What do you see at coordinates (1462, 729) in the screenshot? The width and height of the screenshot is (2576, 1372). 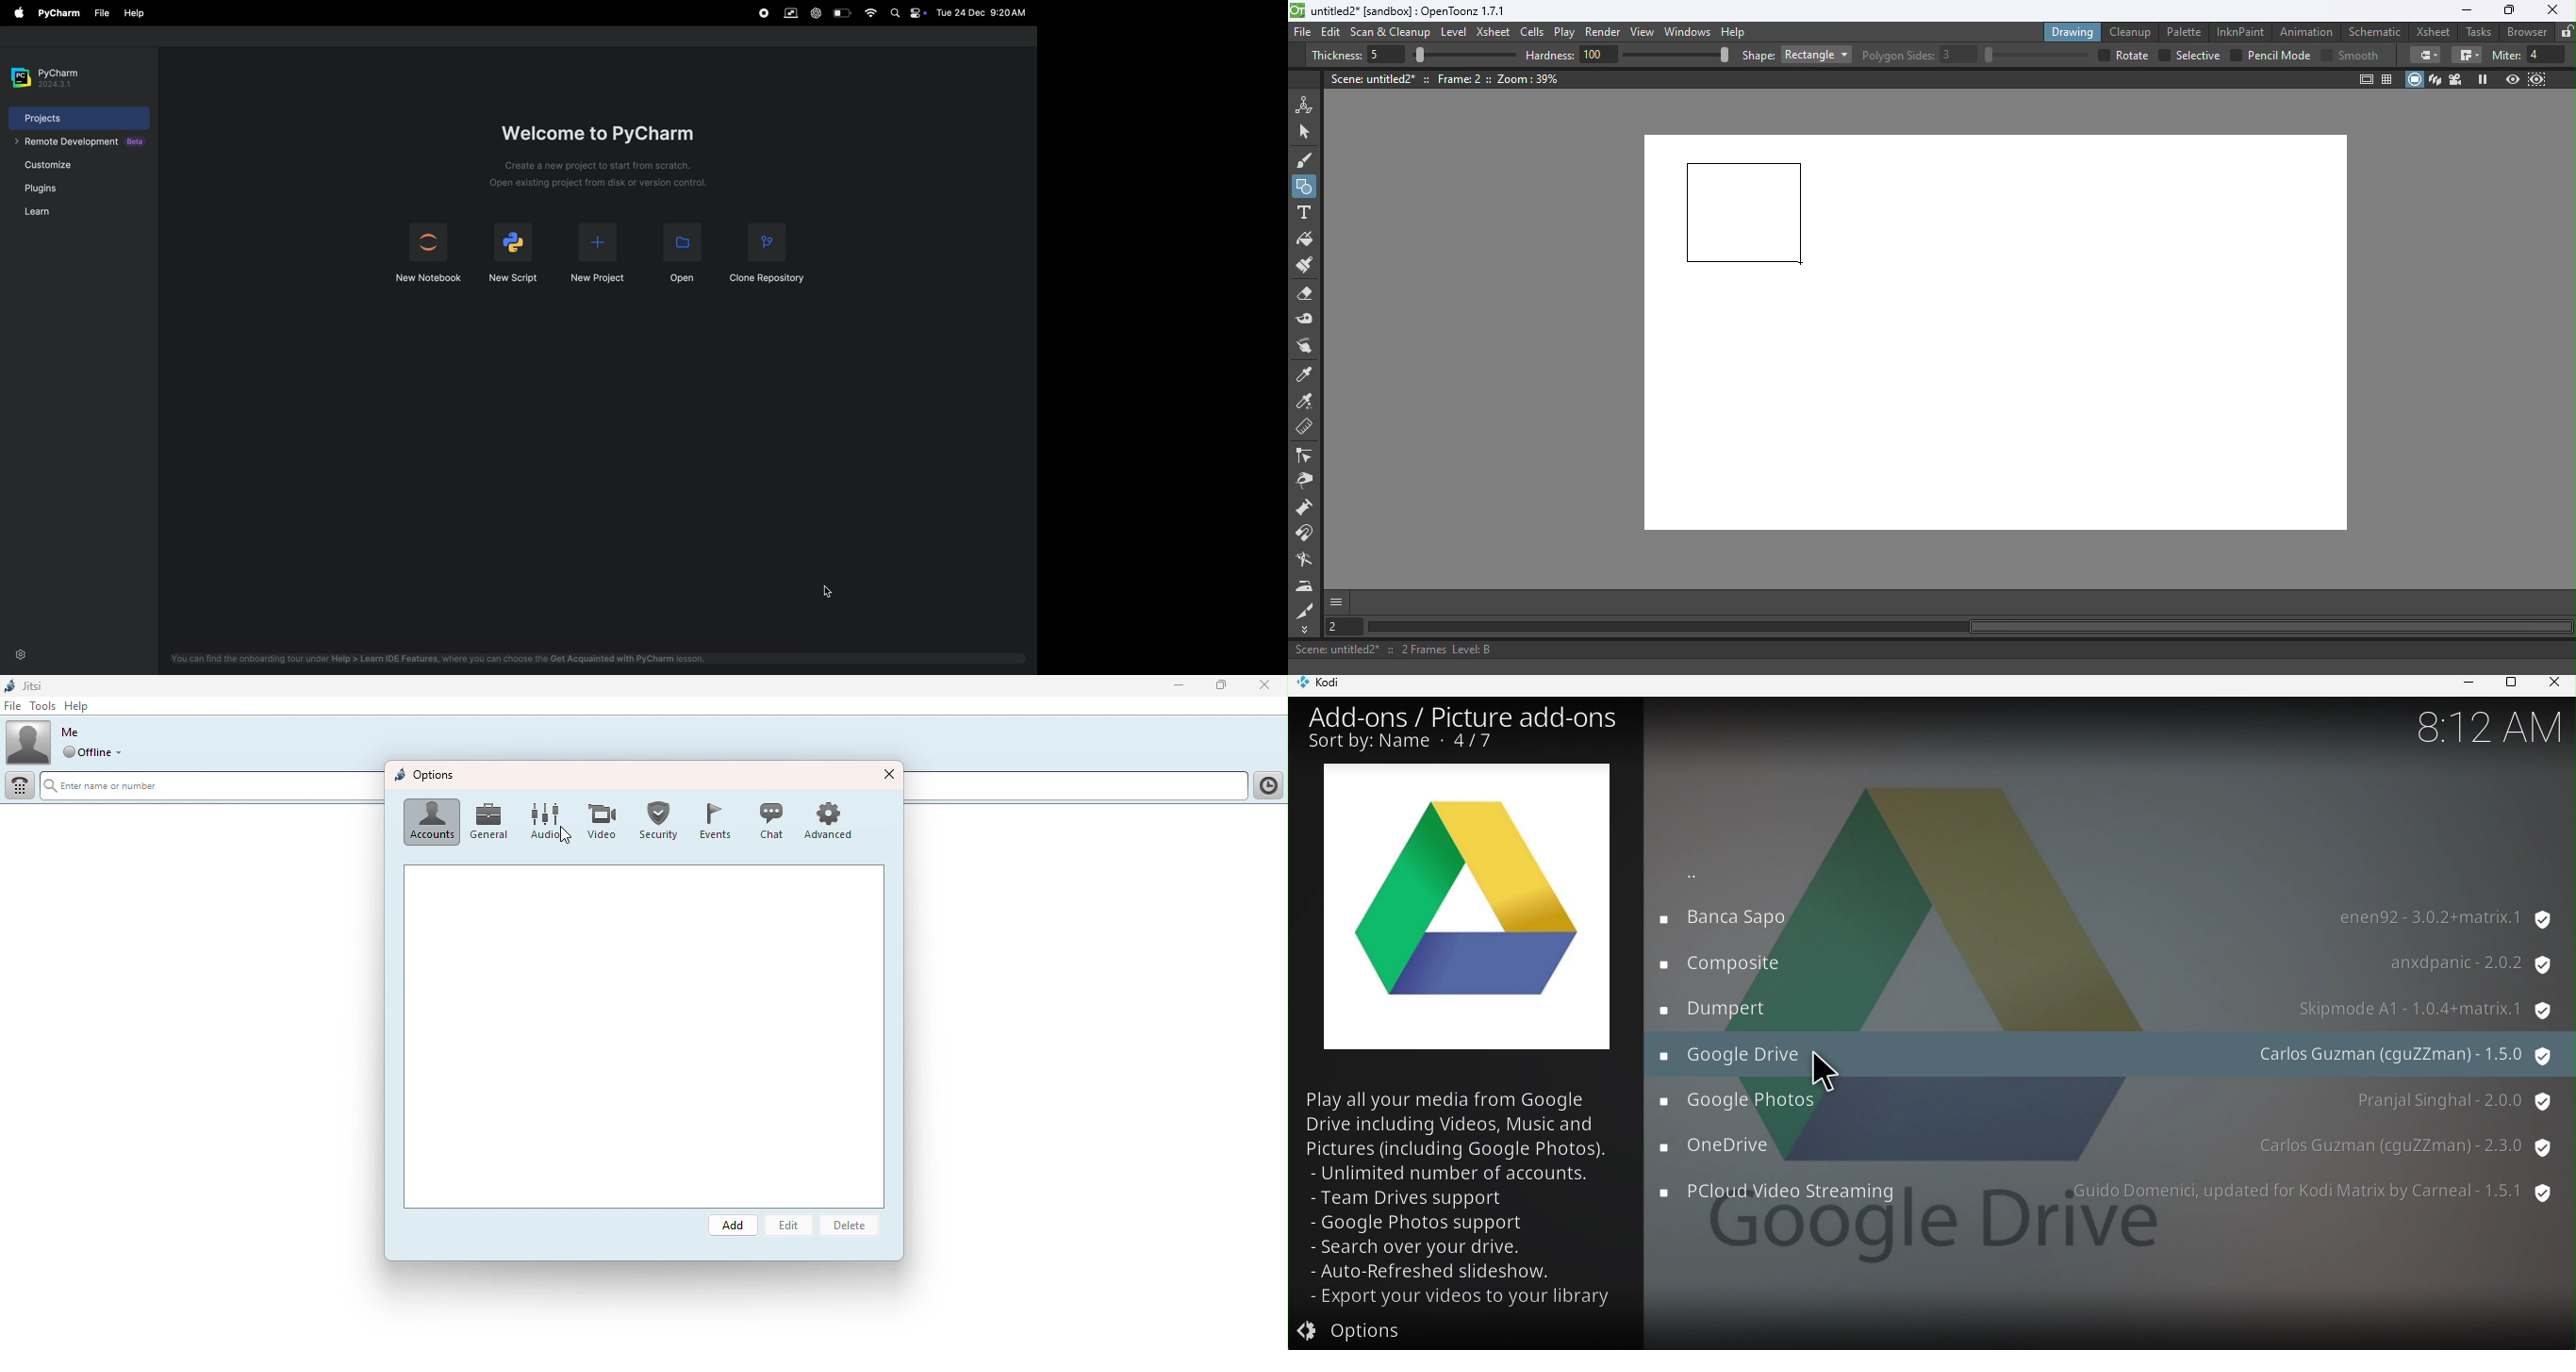 I see `Add-ons/Picture add-ons Sort by name` at bounding box center [1462, 729].